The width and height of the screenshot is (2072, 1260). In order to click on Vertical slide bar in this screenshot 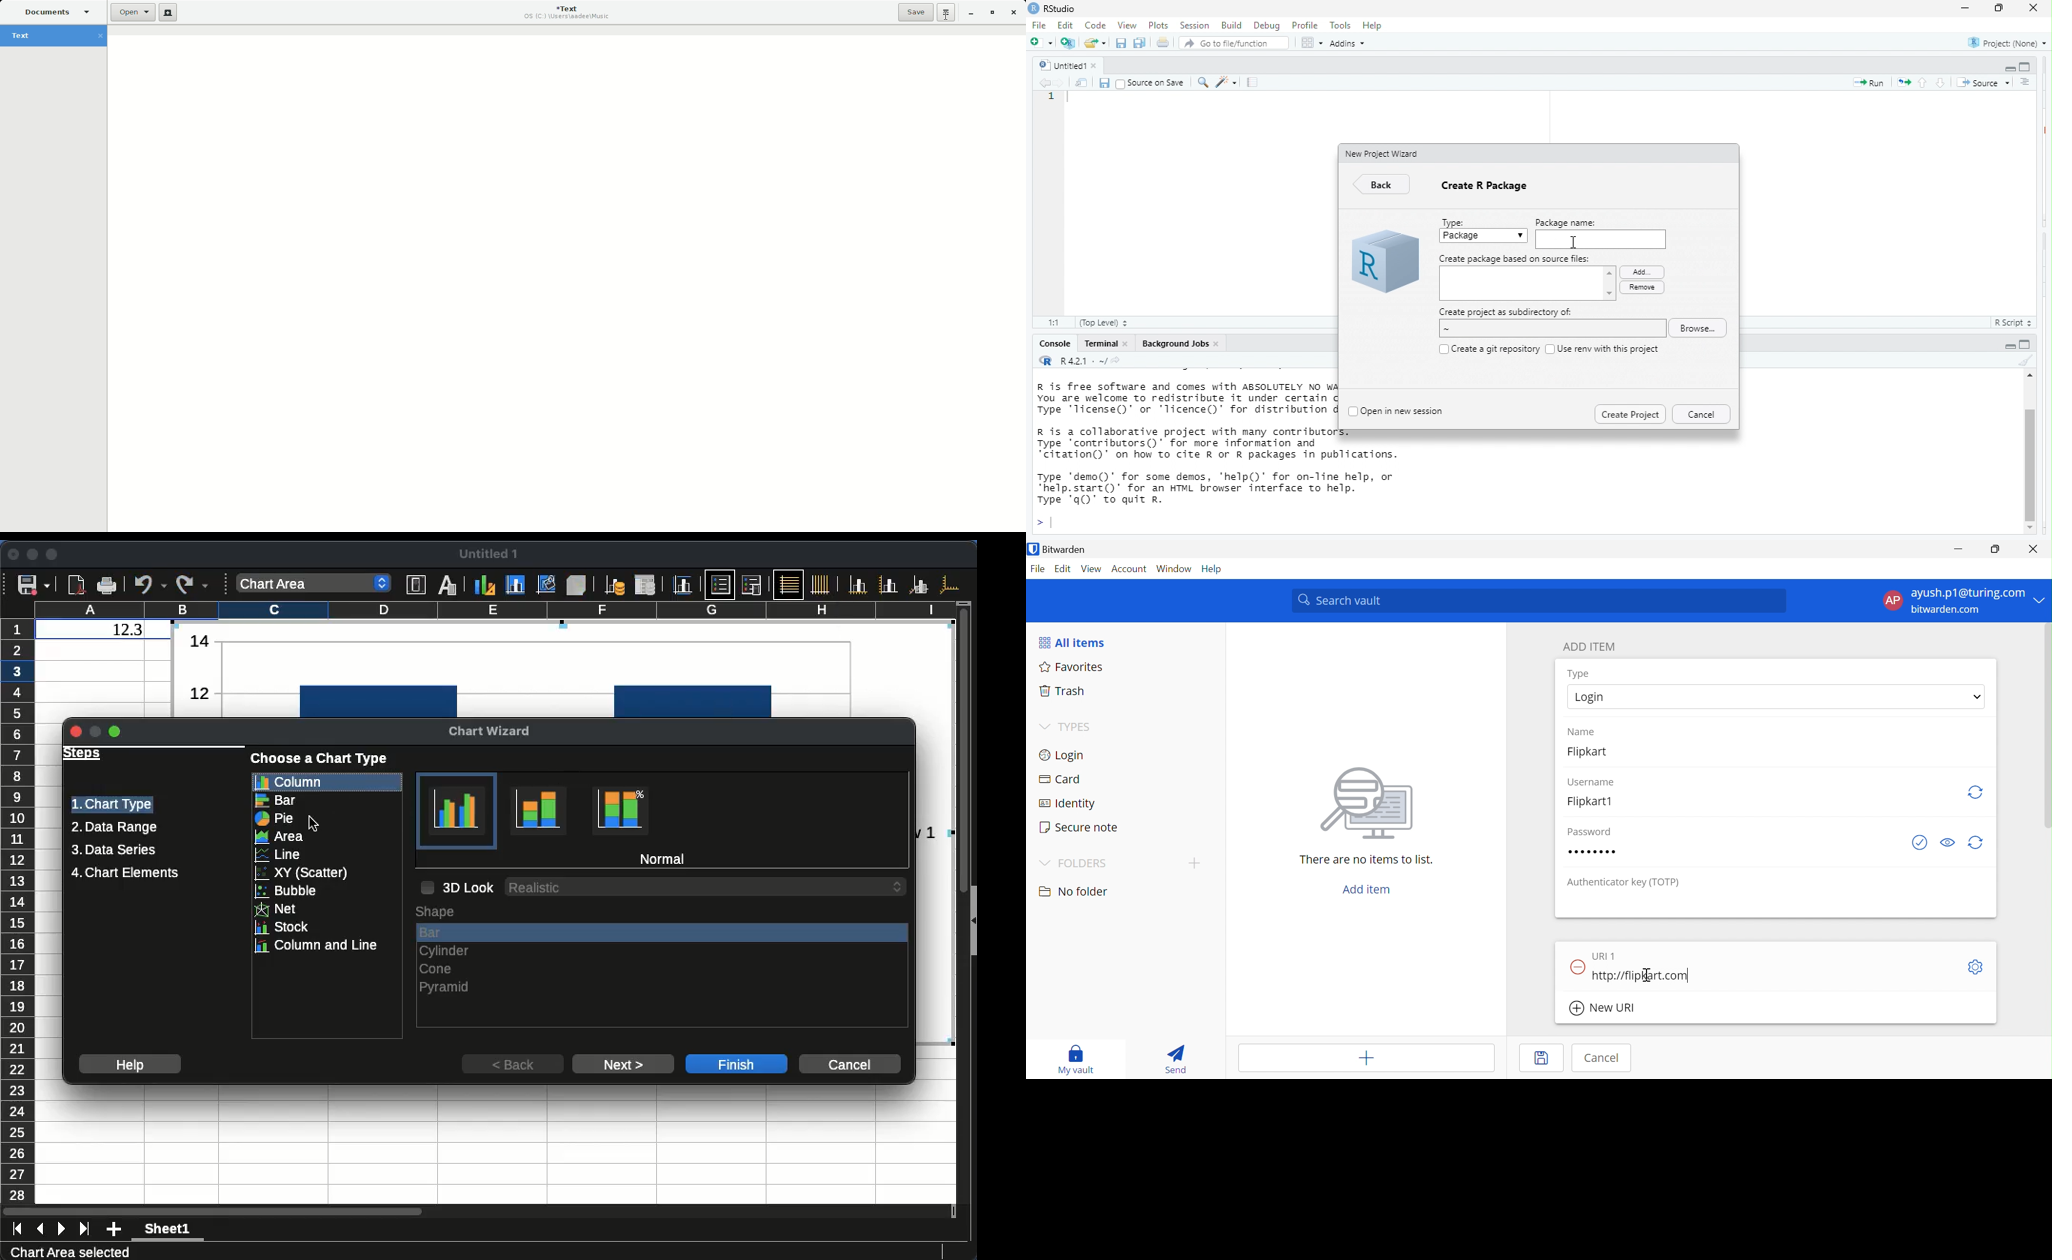, I will do `click(964, 754)`.